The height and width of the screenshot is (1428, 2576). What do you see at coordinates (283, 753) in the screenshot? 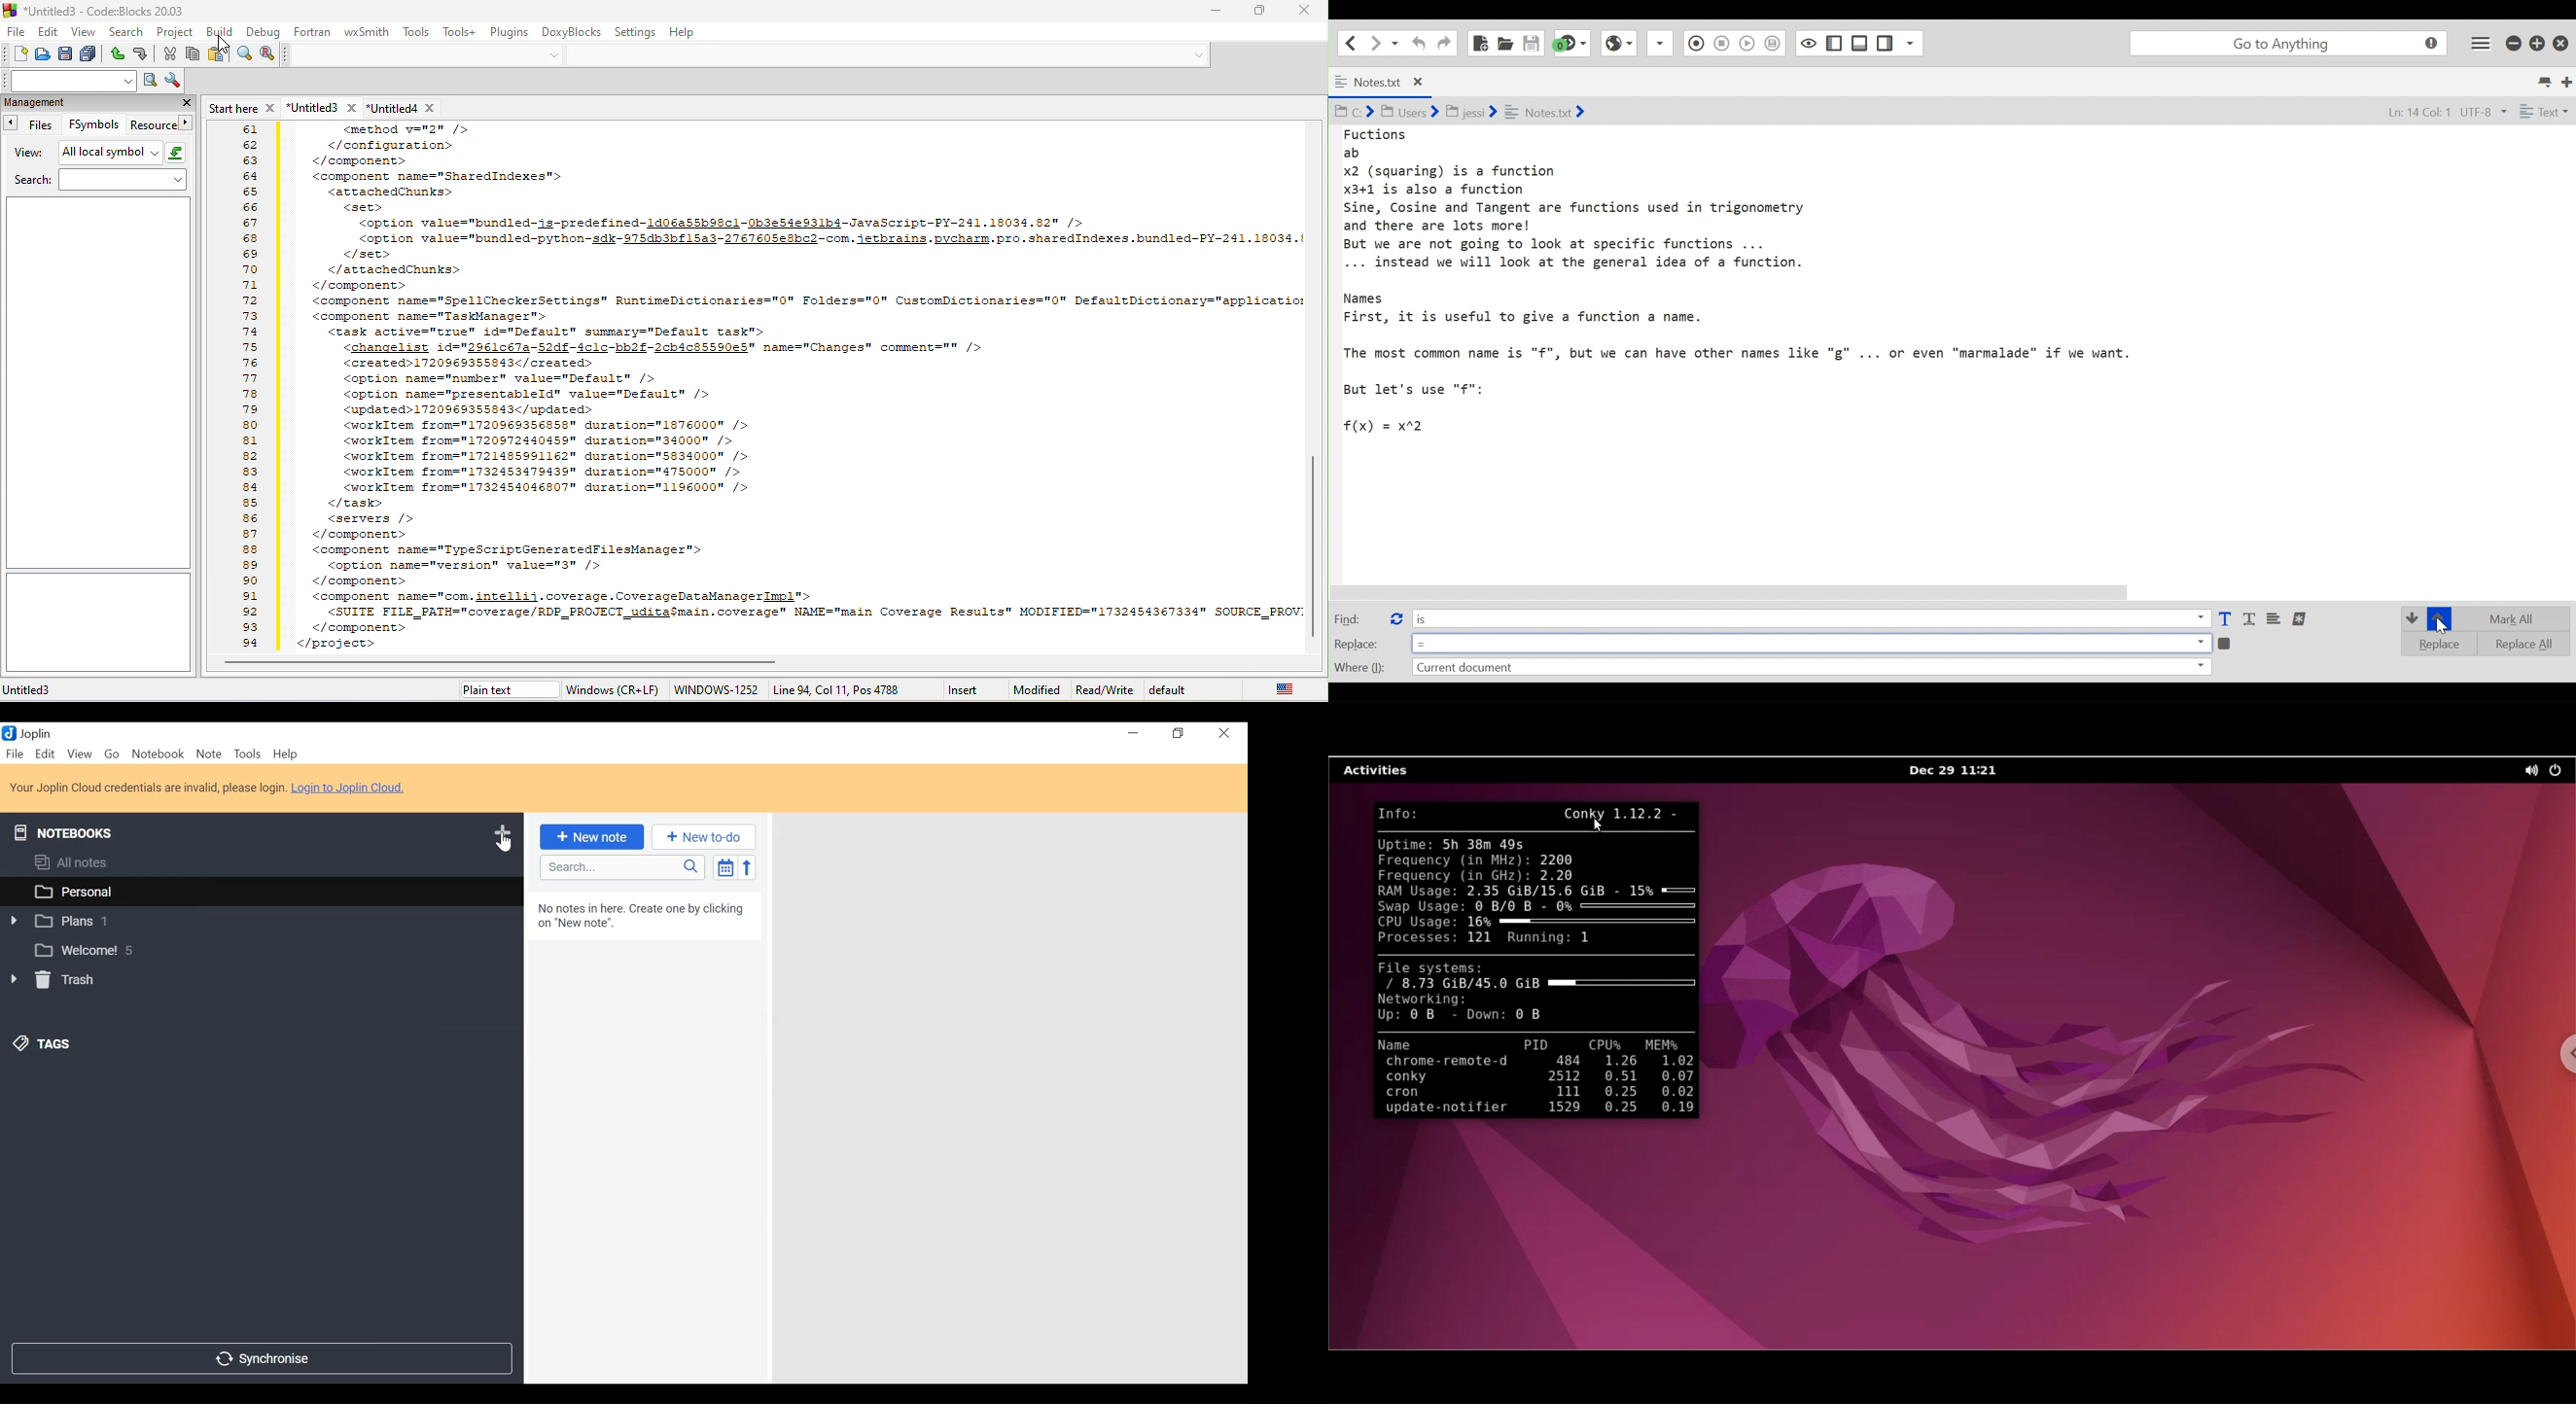
I see `Help` at bounding box center [283, 753].